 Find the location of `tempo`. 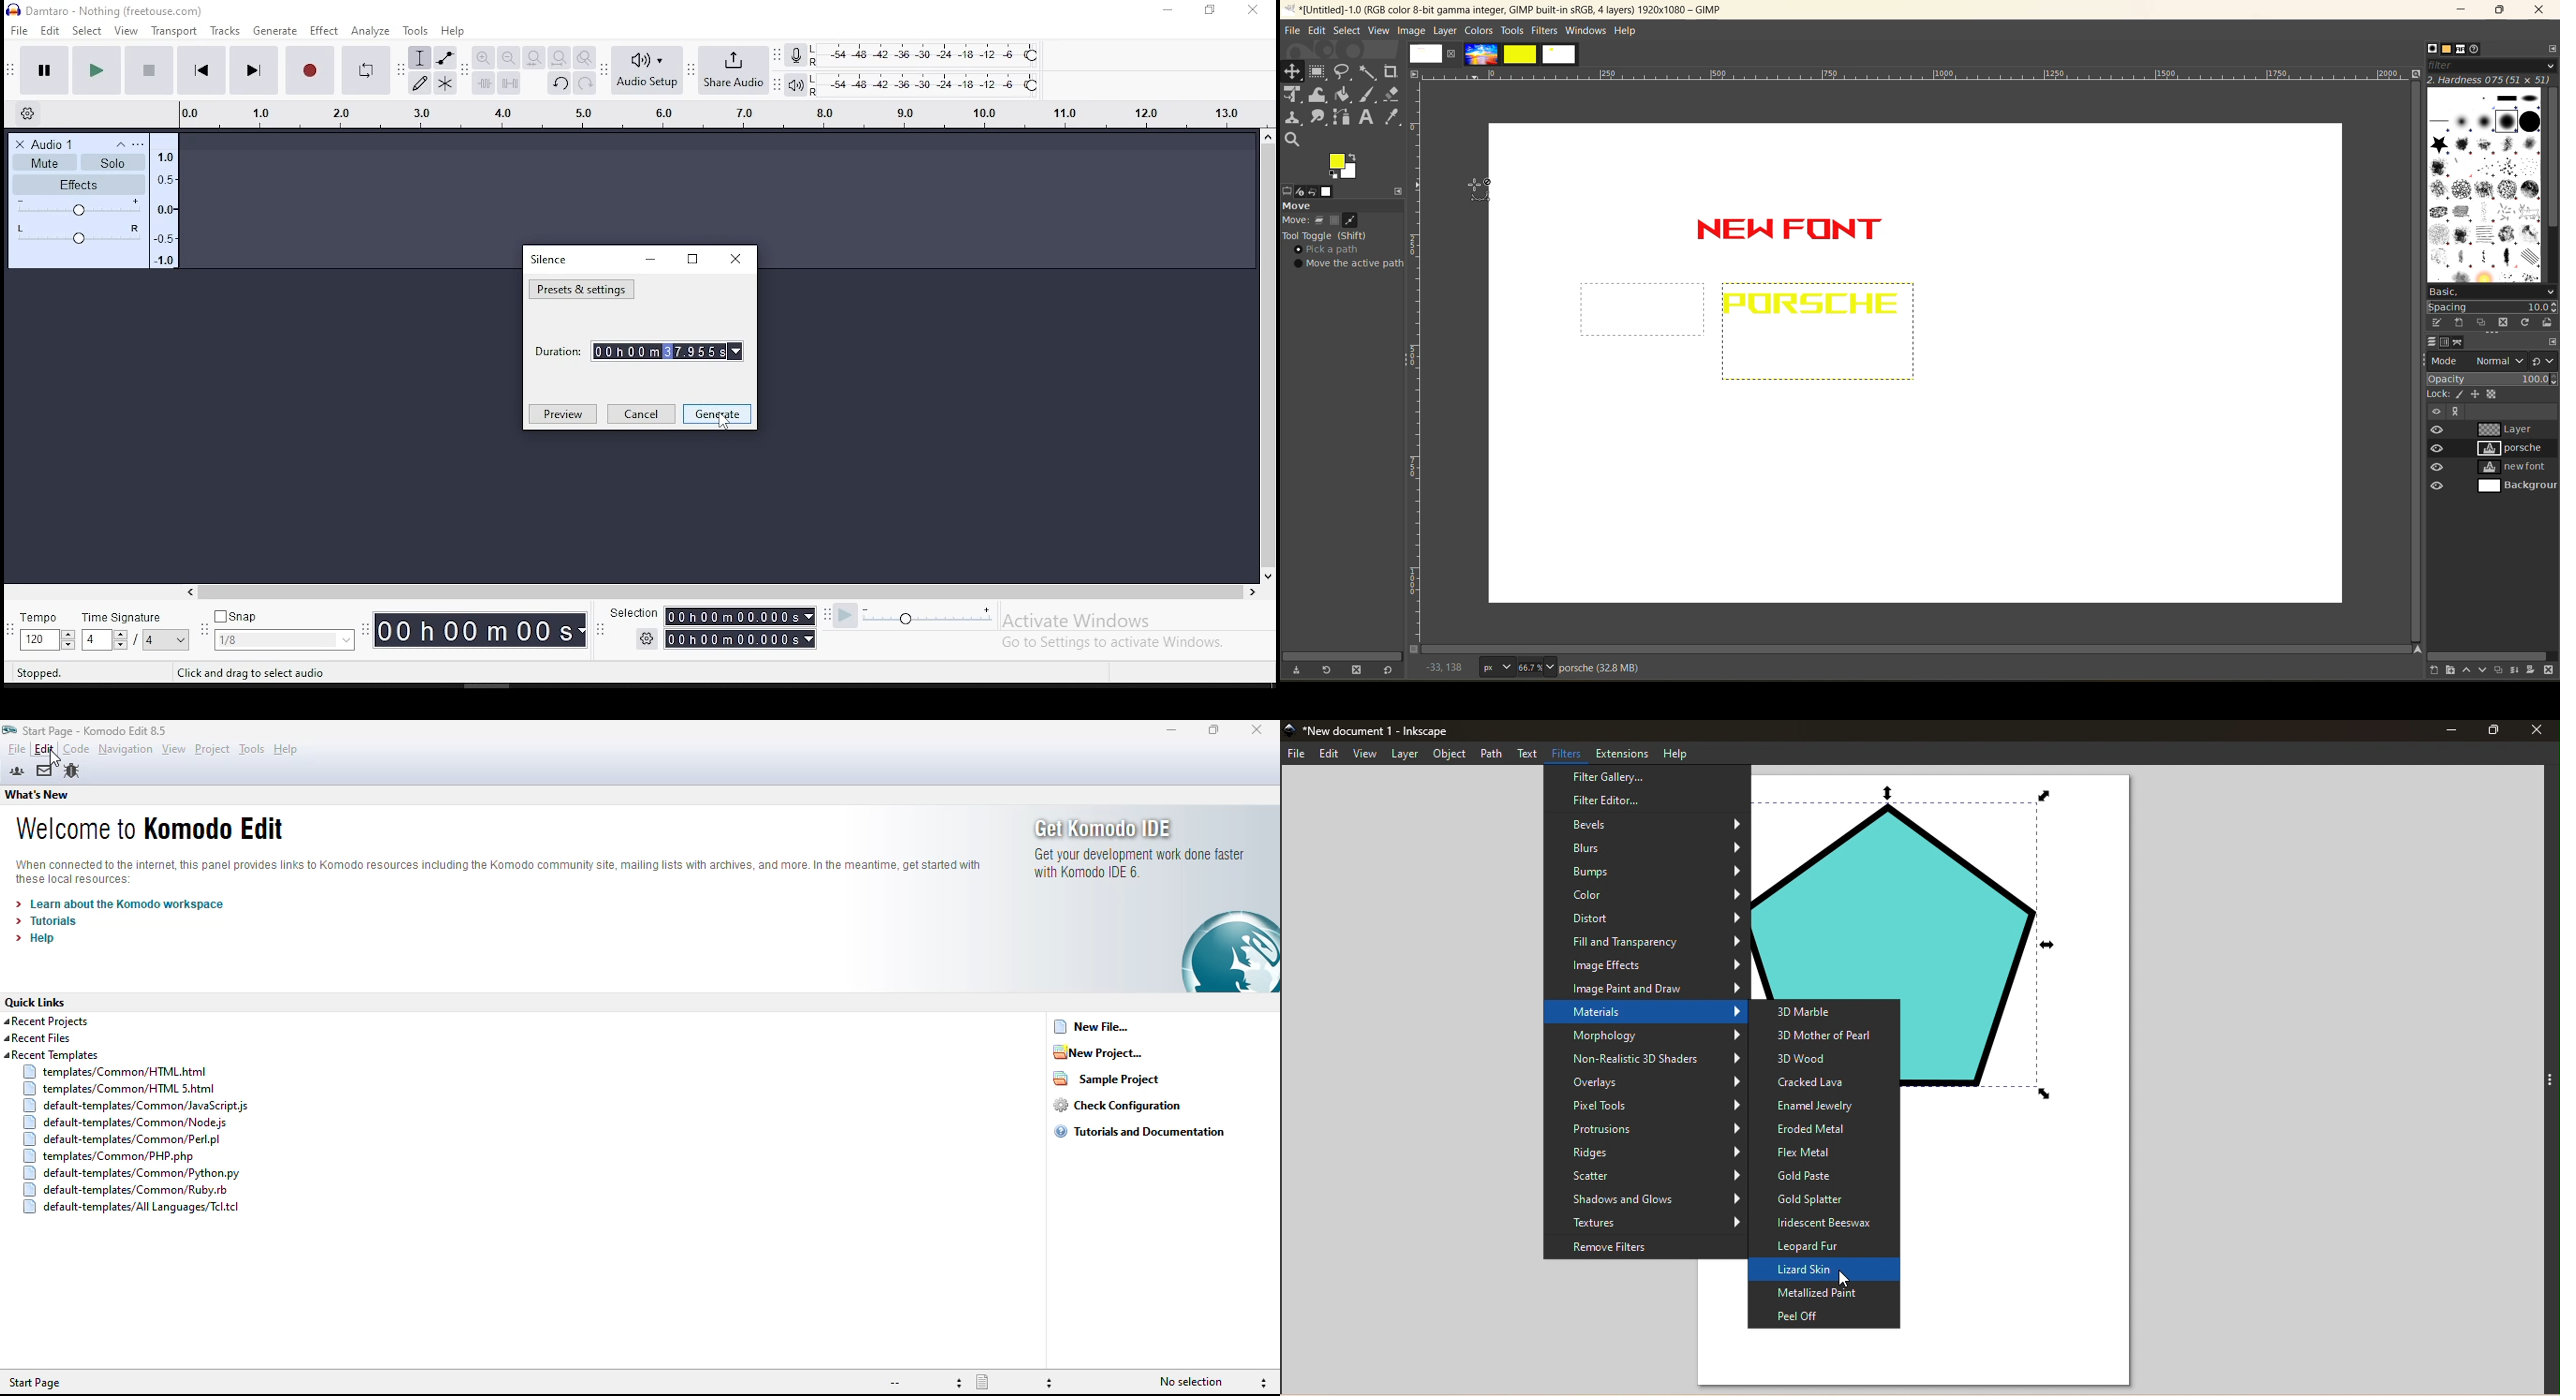

tempo is located at coordinates (37, 631).